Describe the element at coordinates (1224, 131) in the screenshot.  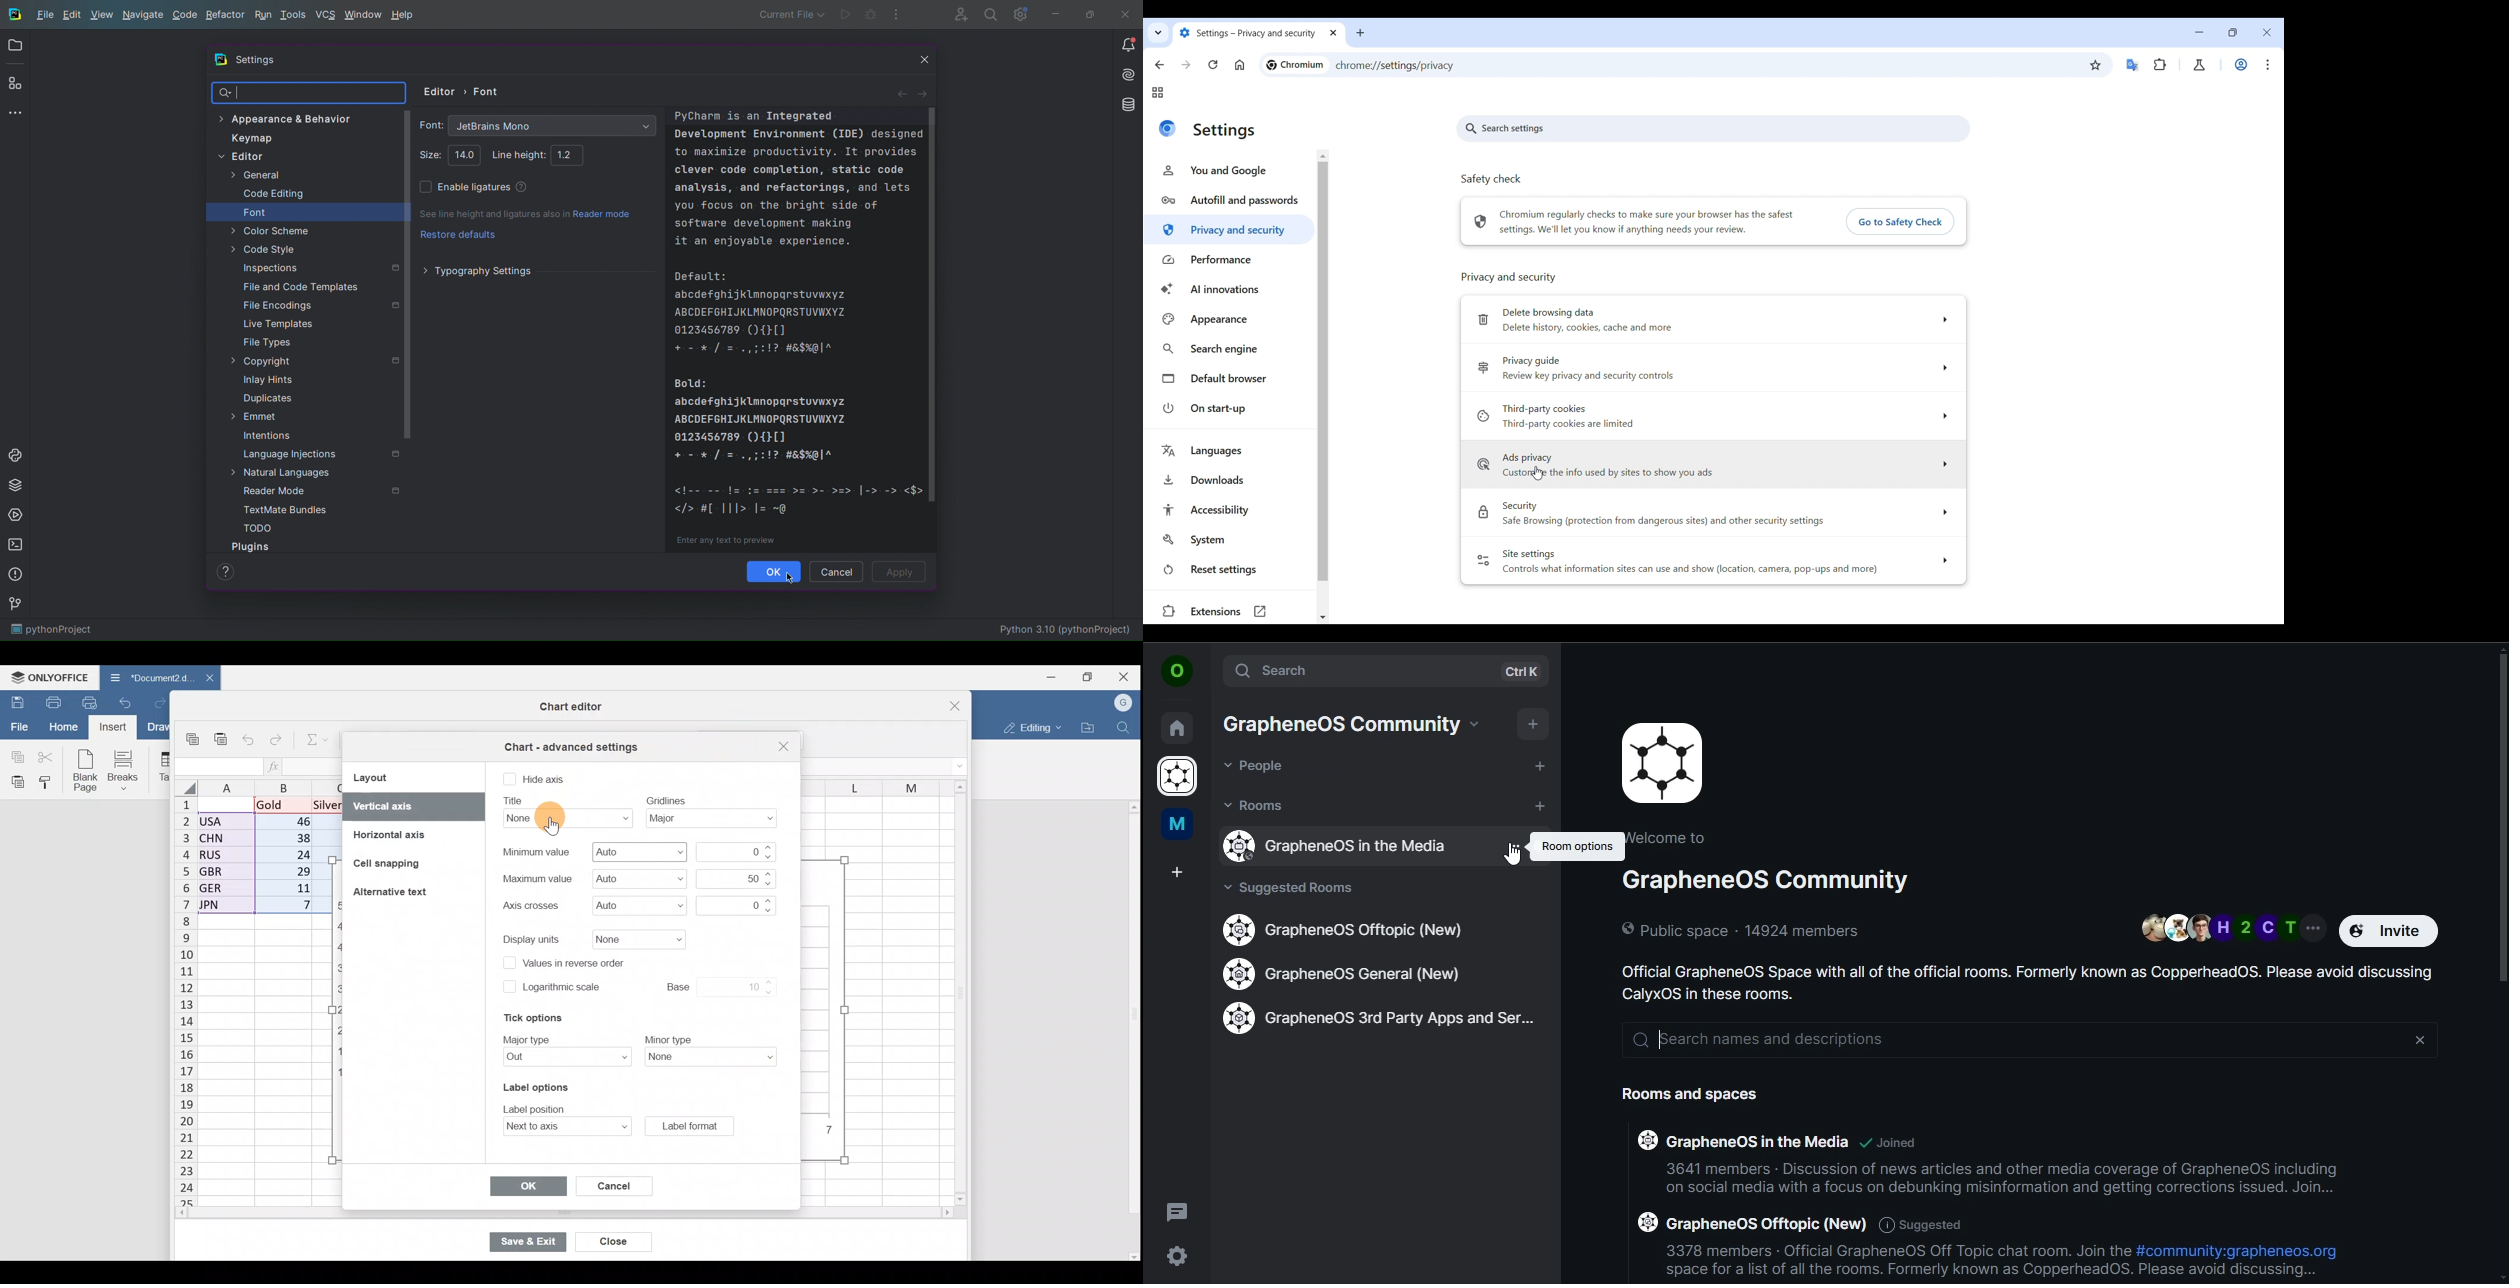
I see `Title of current page` at that location.